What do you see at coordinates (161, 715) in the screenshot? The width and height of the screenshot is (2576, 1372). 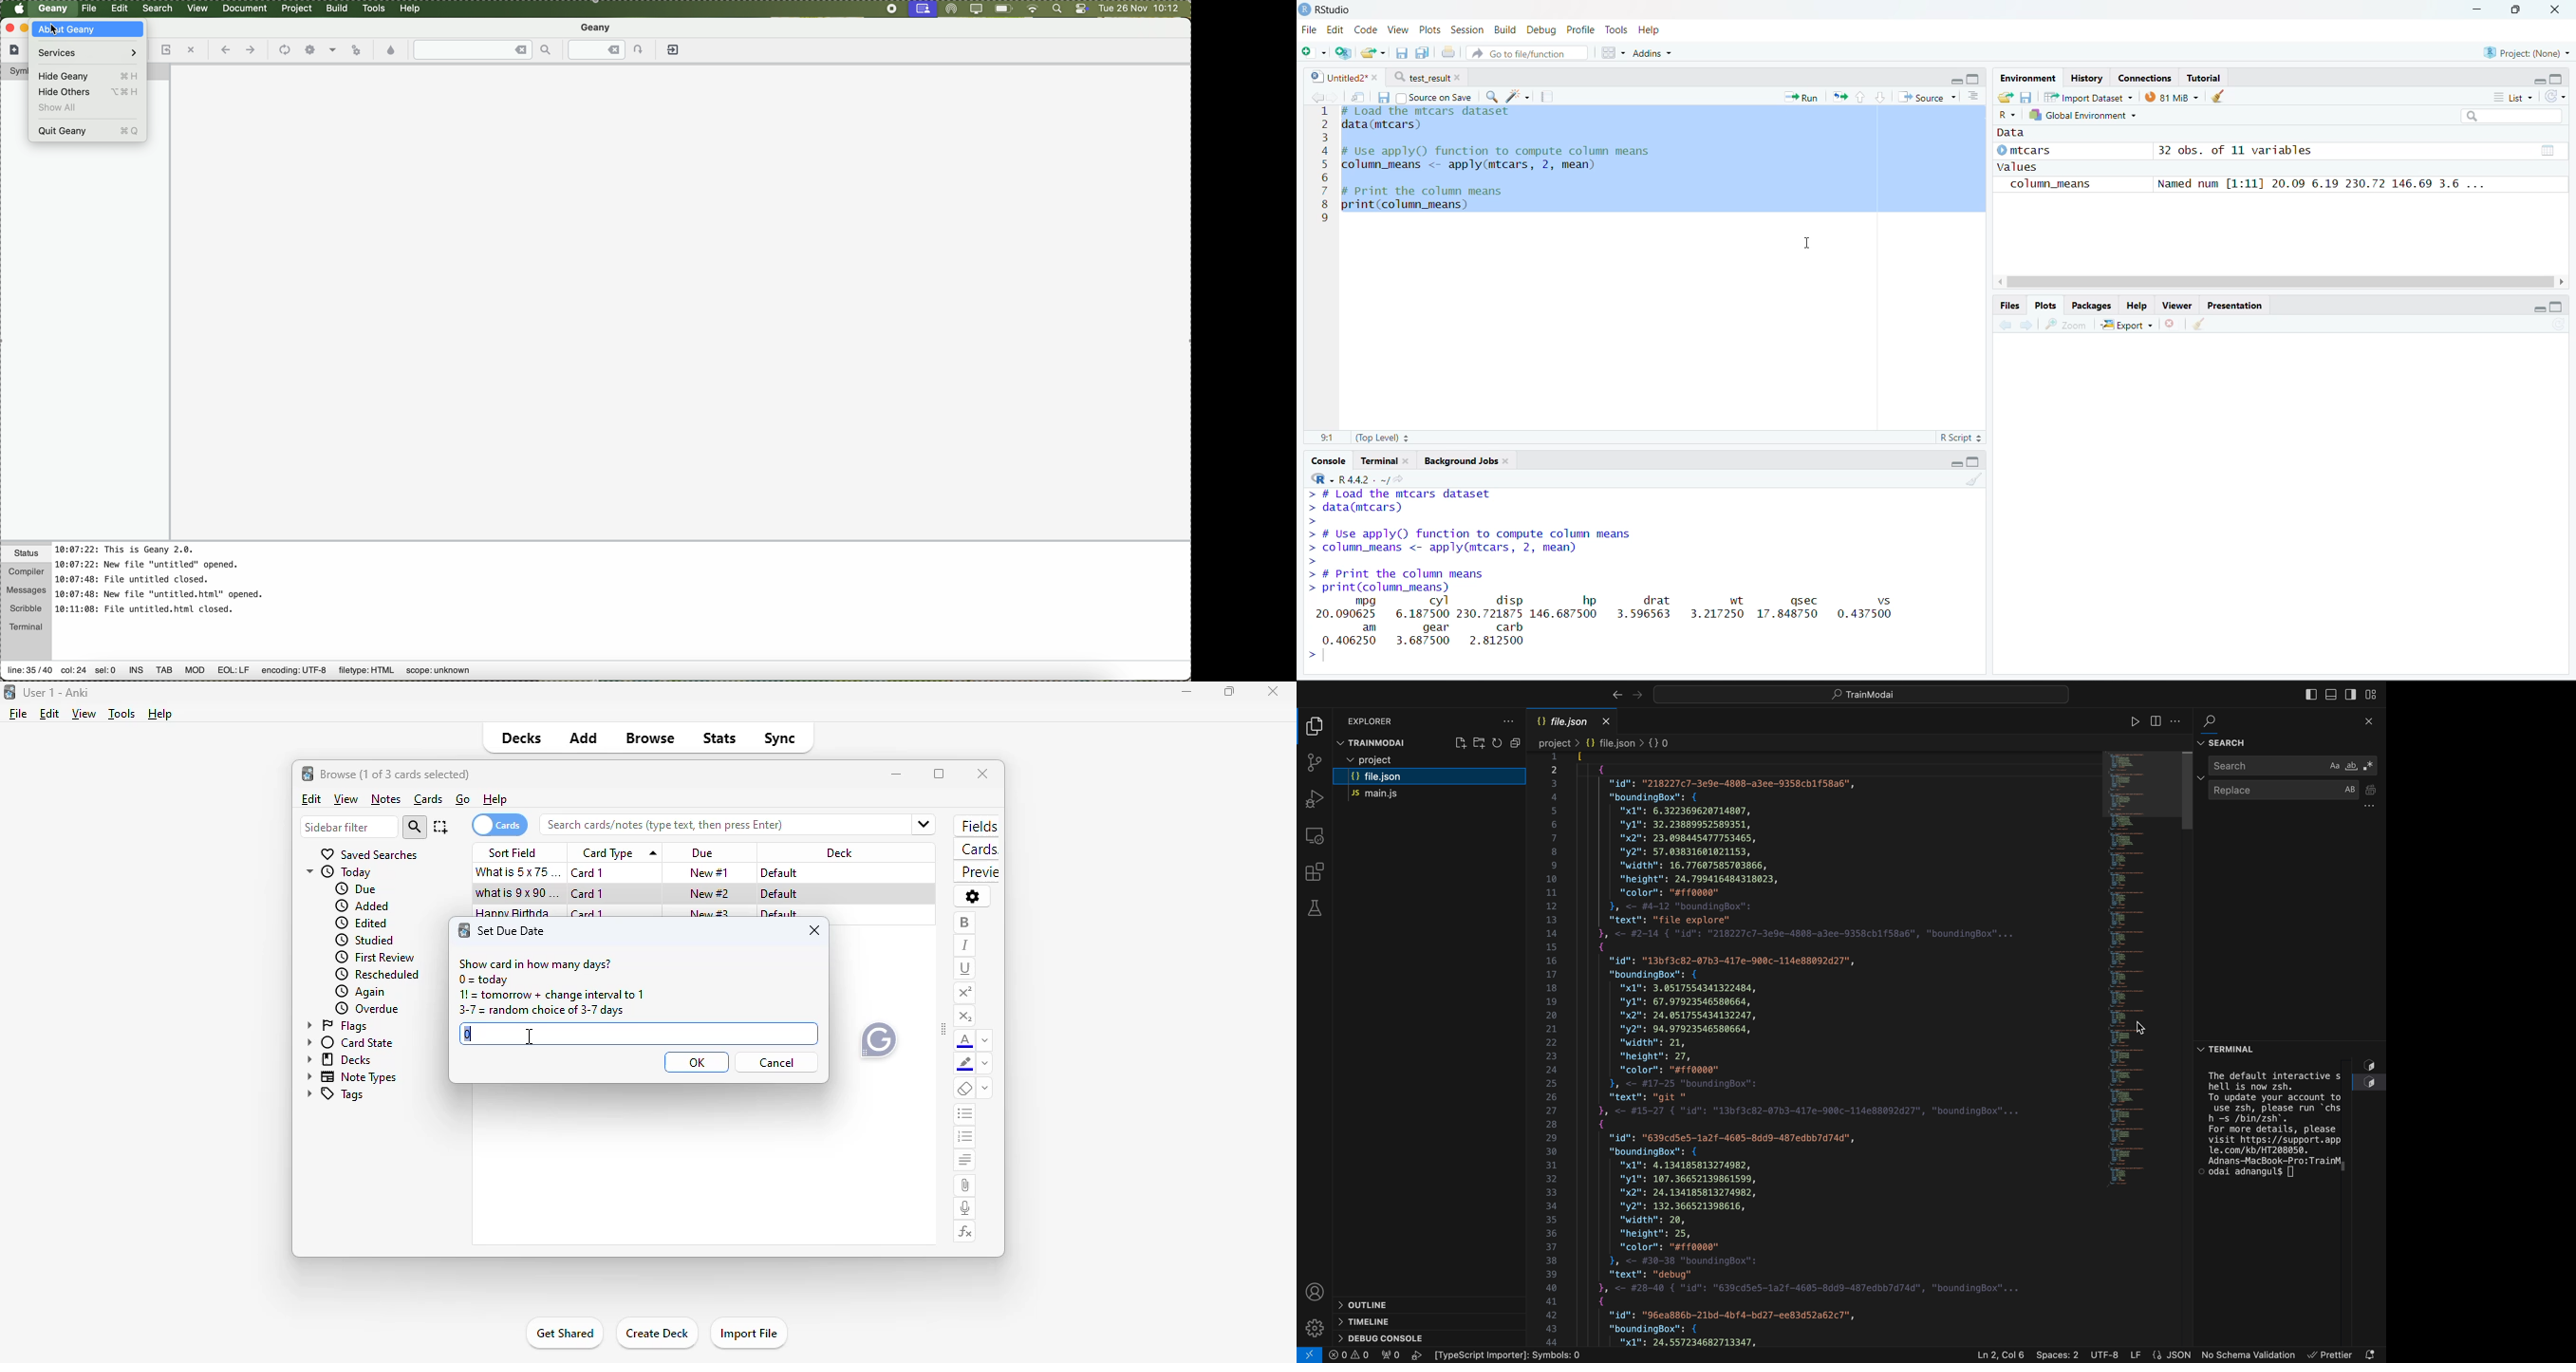 I see `help` at bounding box center [161, 715].